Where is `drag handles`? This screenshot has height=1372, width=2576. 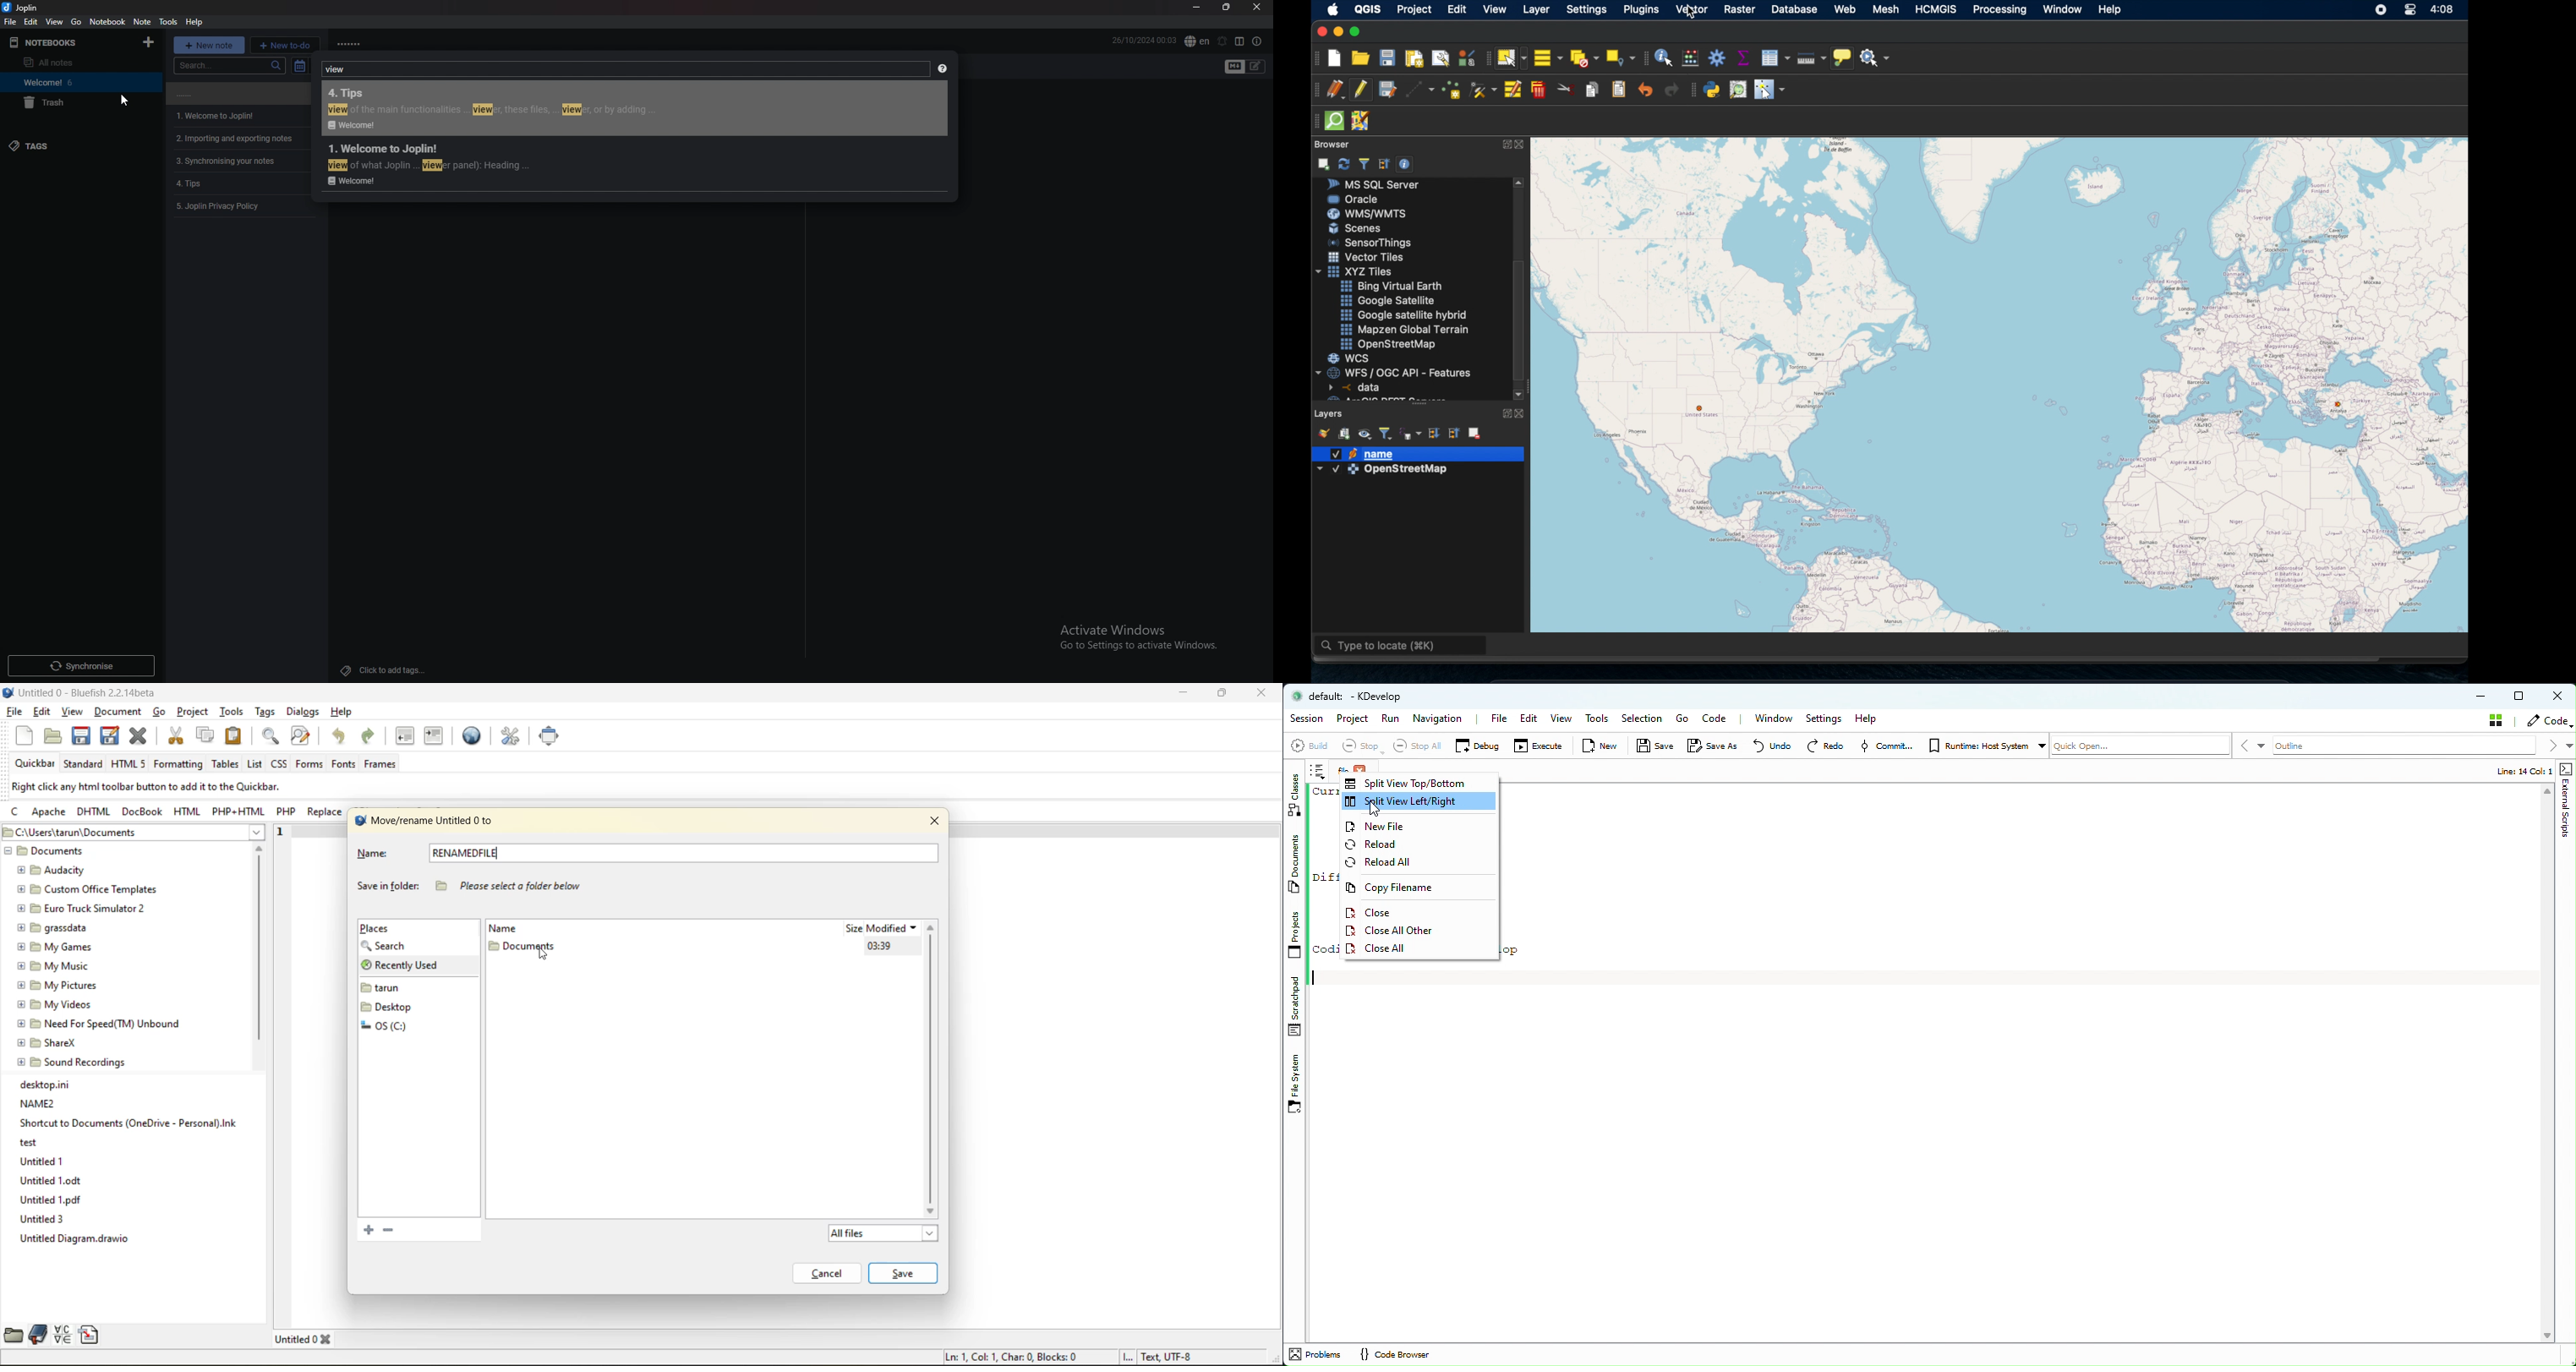 drag handles is located at coordinates (1313, 120).